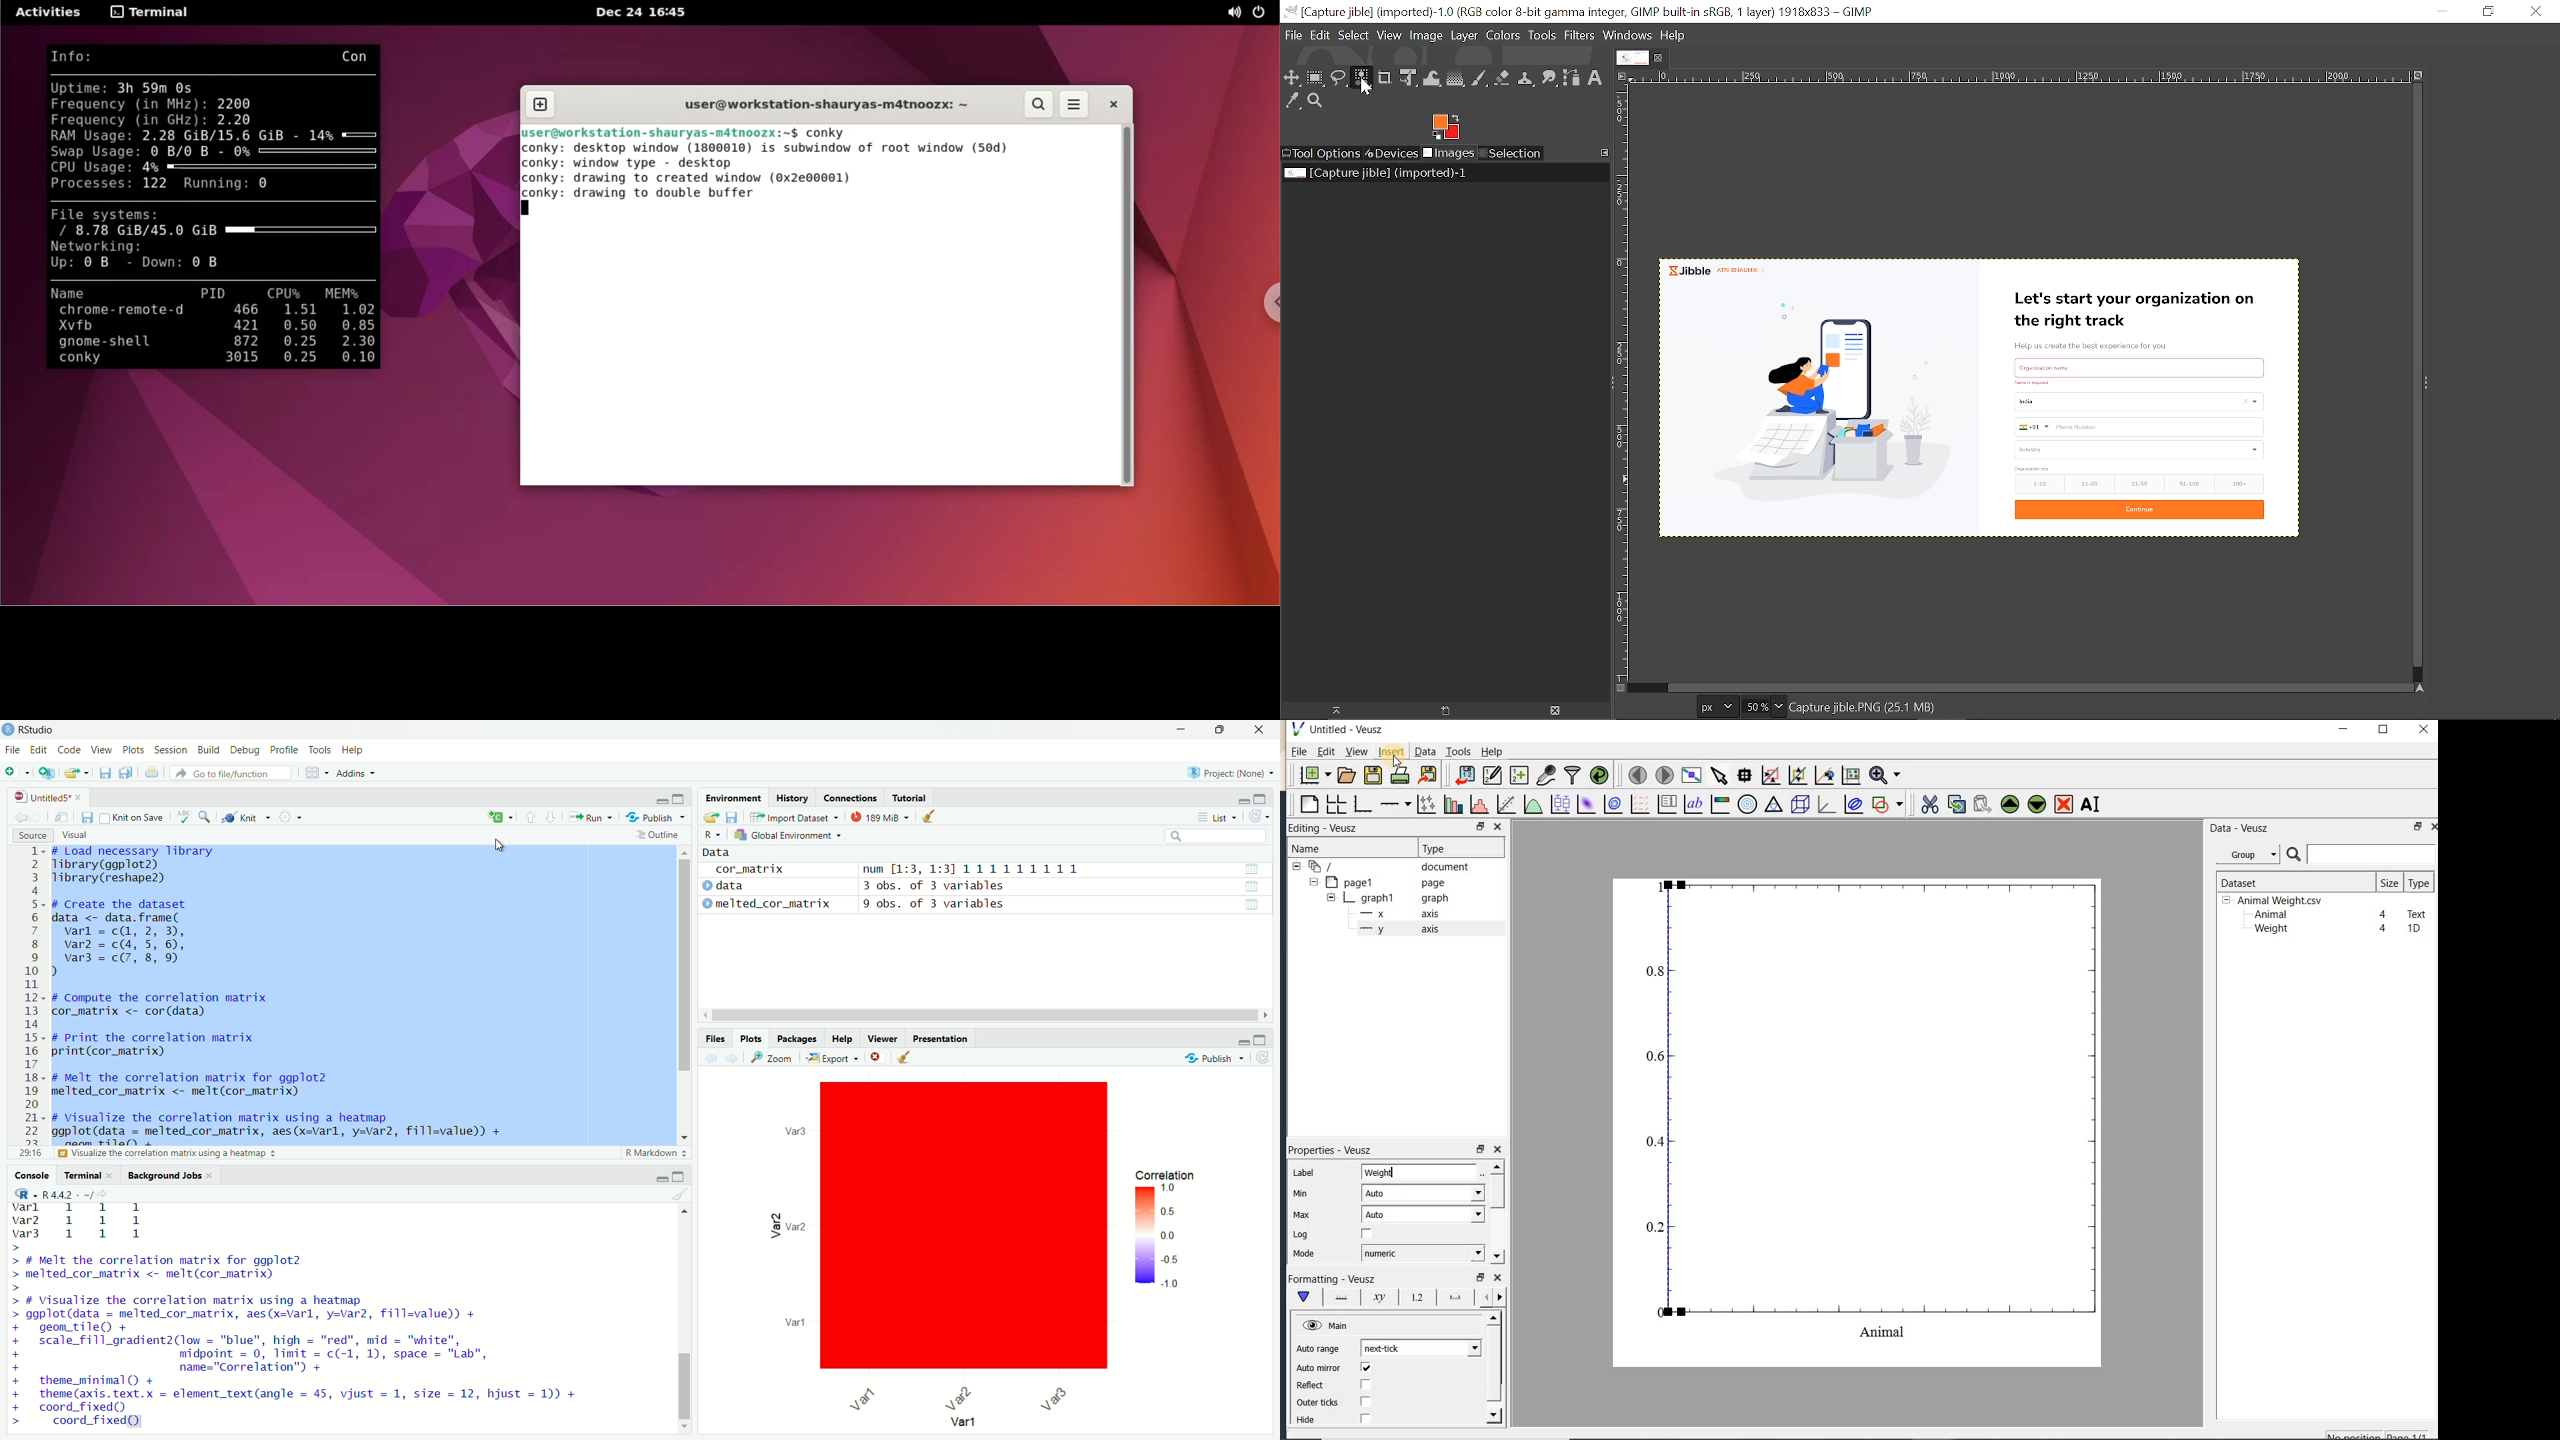  Describe the element at coordinates (501, 818) in the screenshot. I see `language select` at that location.